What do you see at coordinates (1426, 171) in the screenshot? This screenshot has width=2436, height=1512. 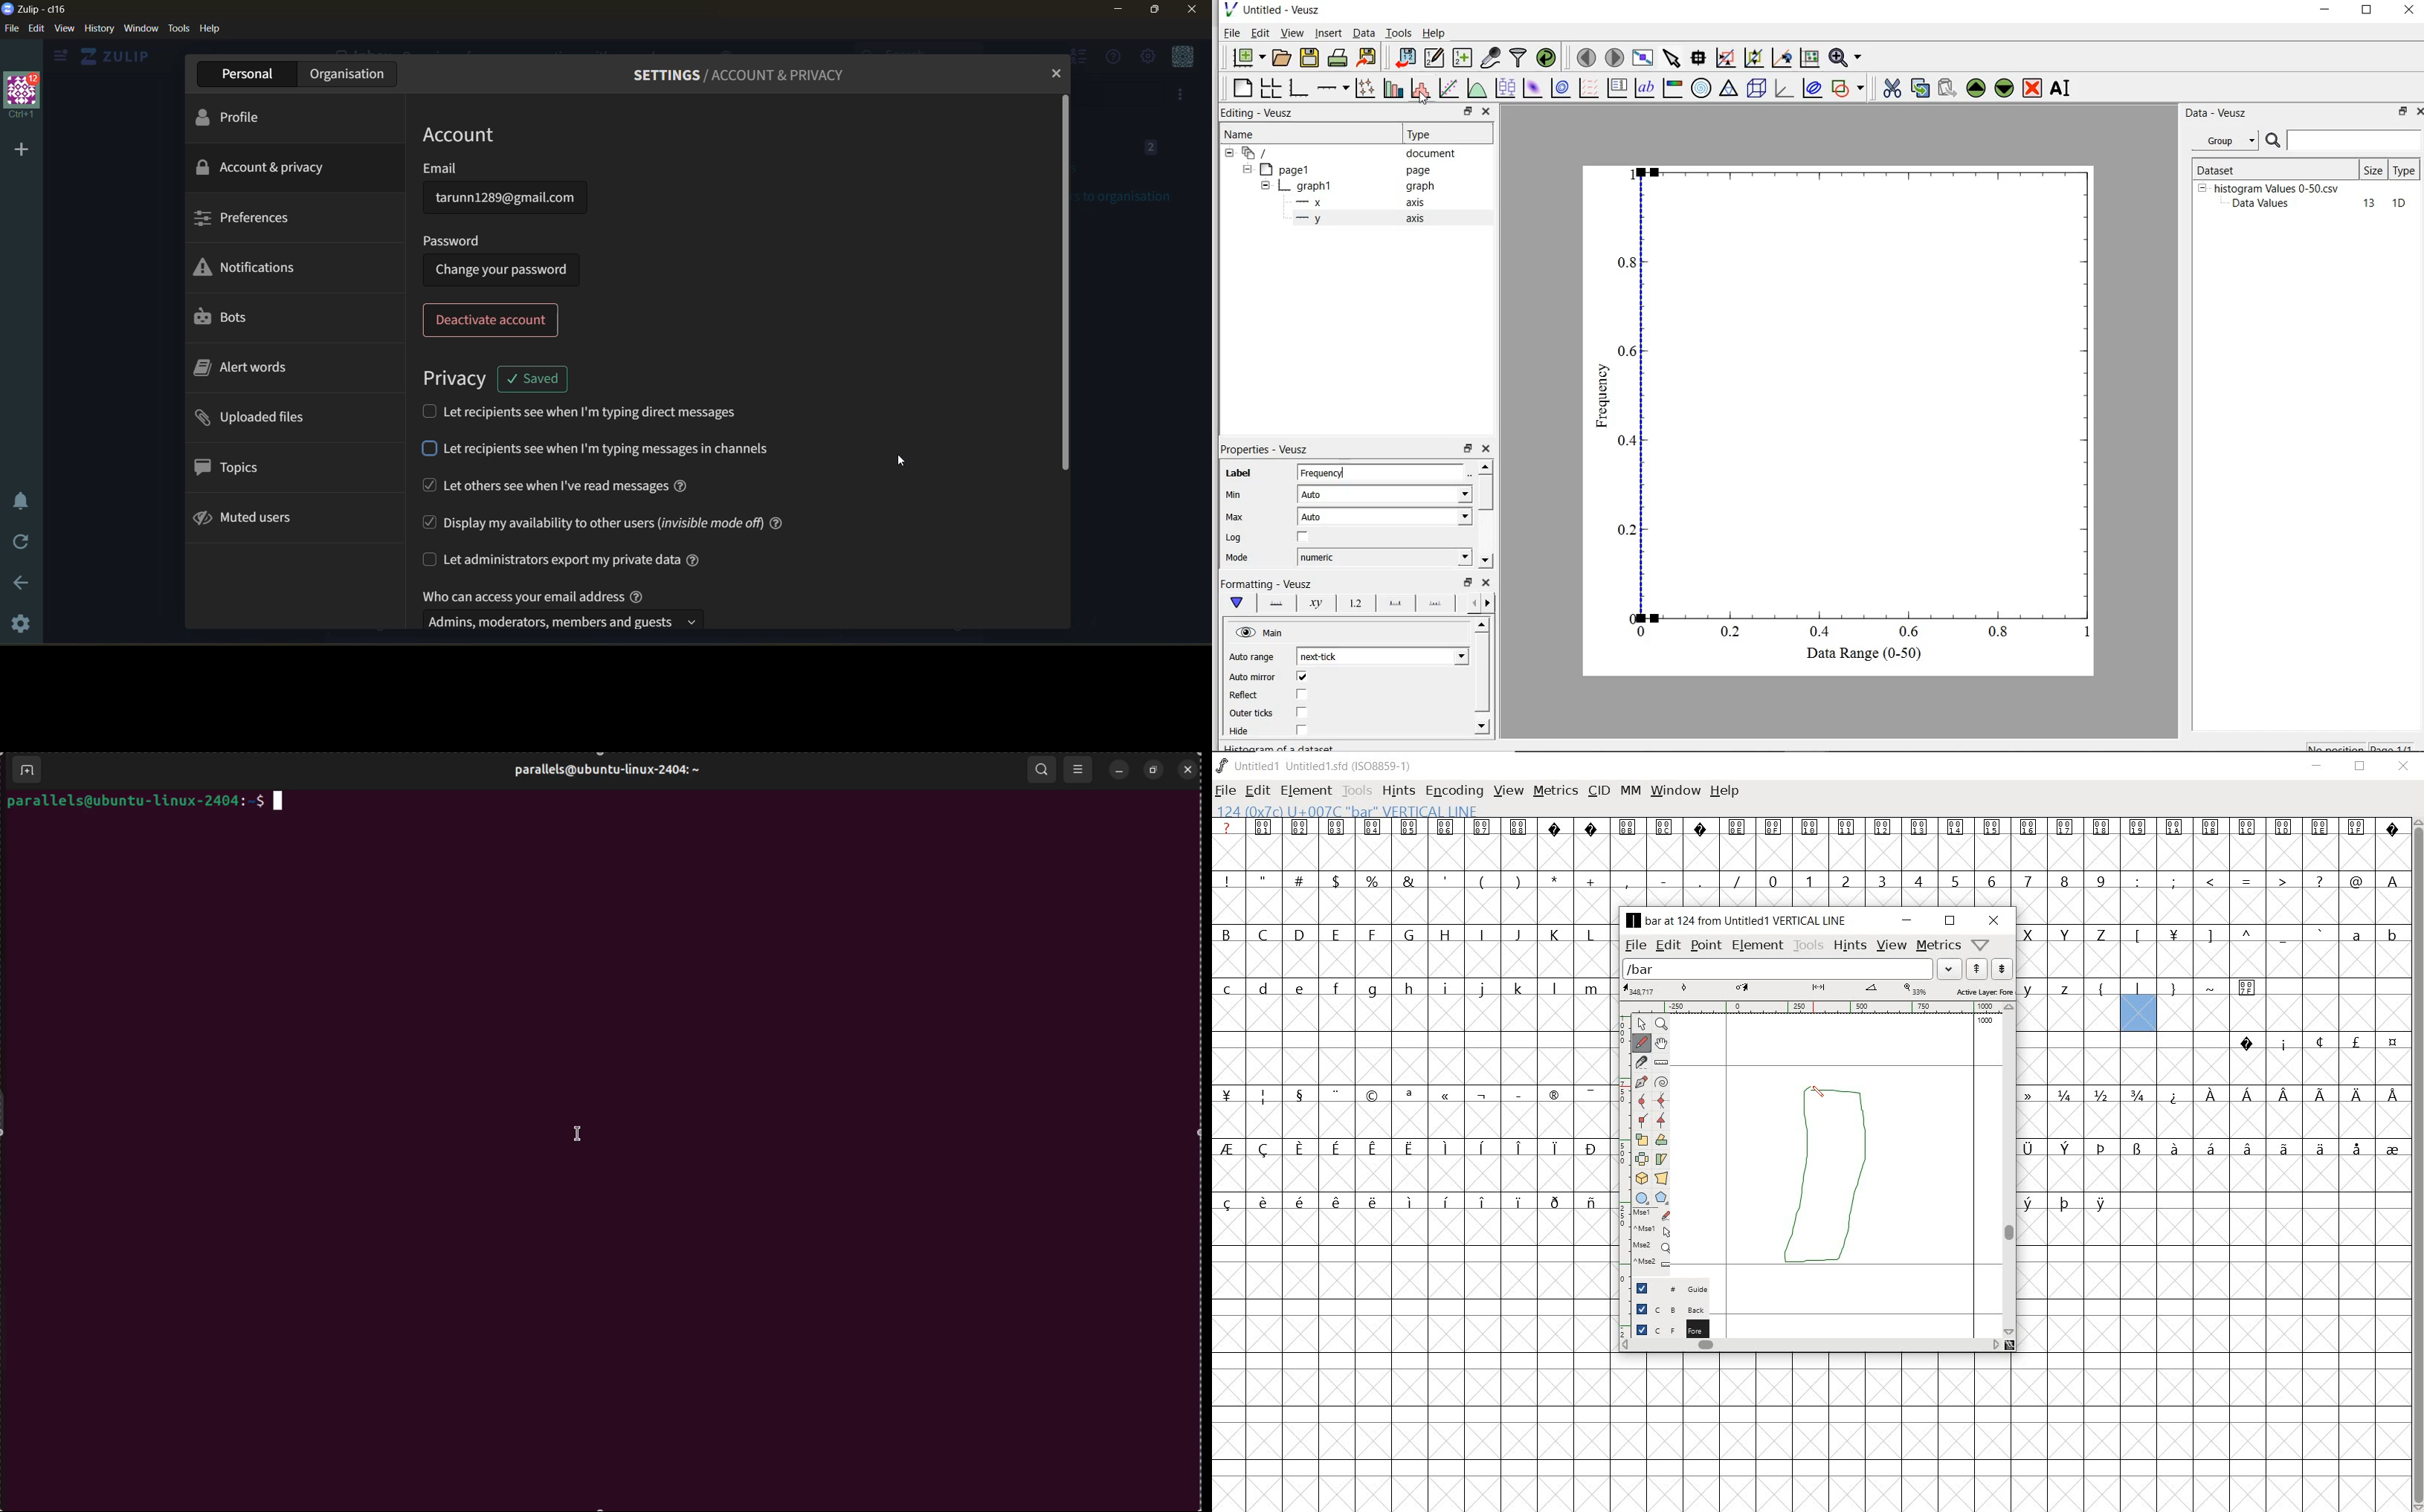 I see `page` at bounding box center [1426, 171].